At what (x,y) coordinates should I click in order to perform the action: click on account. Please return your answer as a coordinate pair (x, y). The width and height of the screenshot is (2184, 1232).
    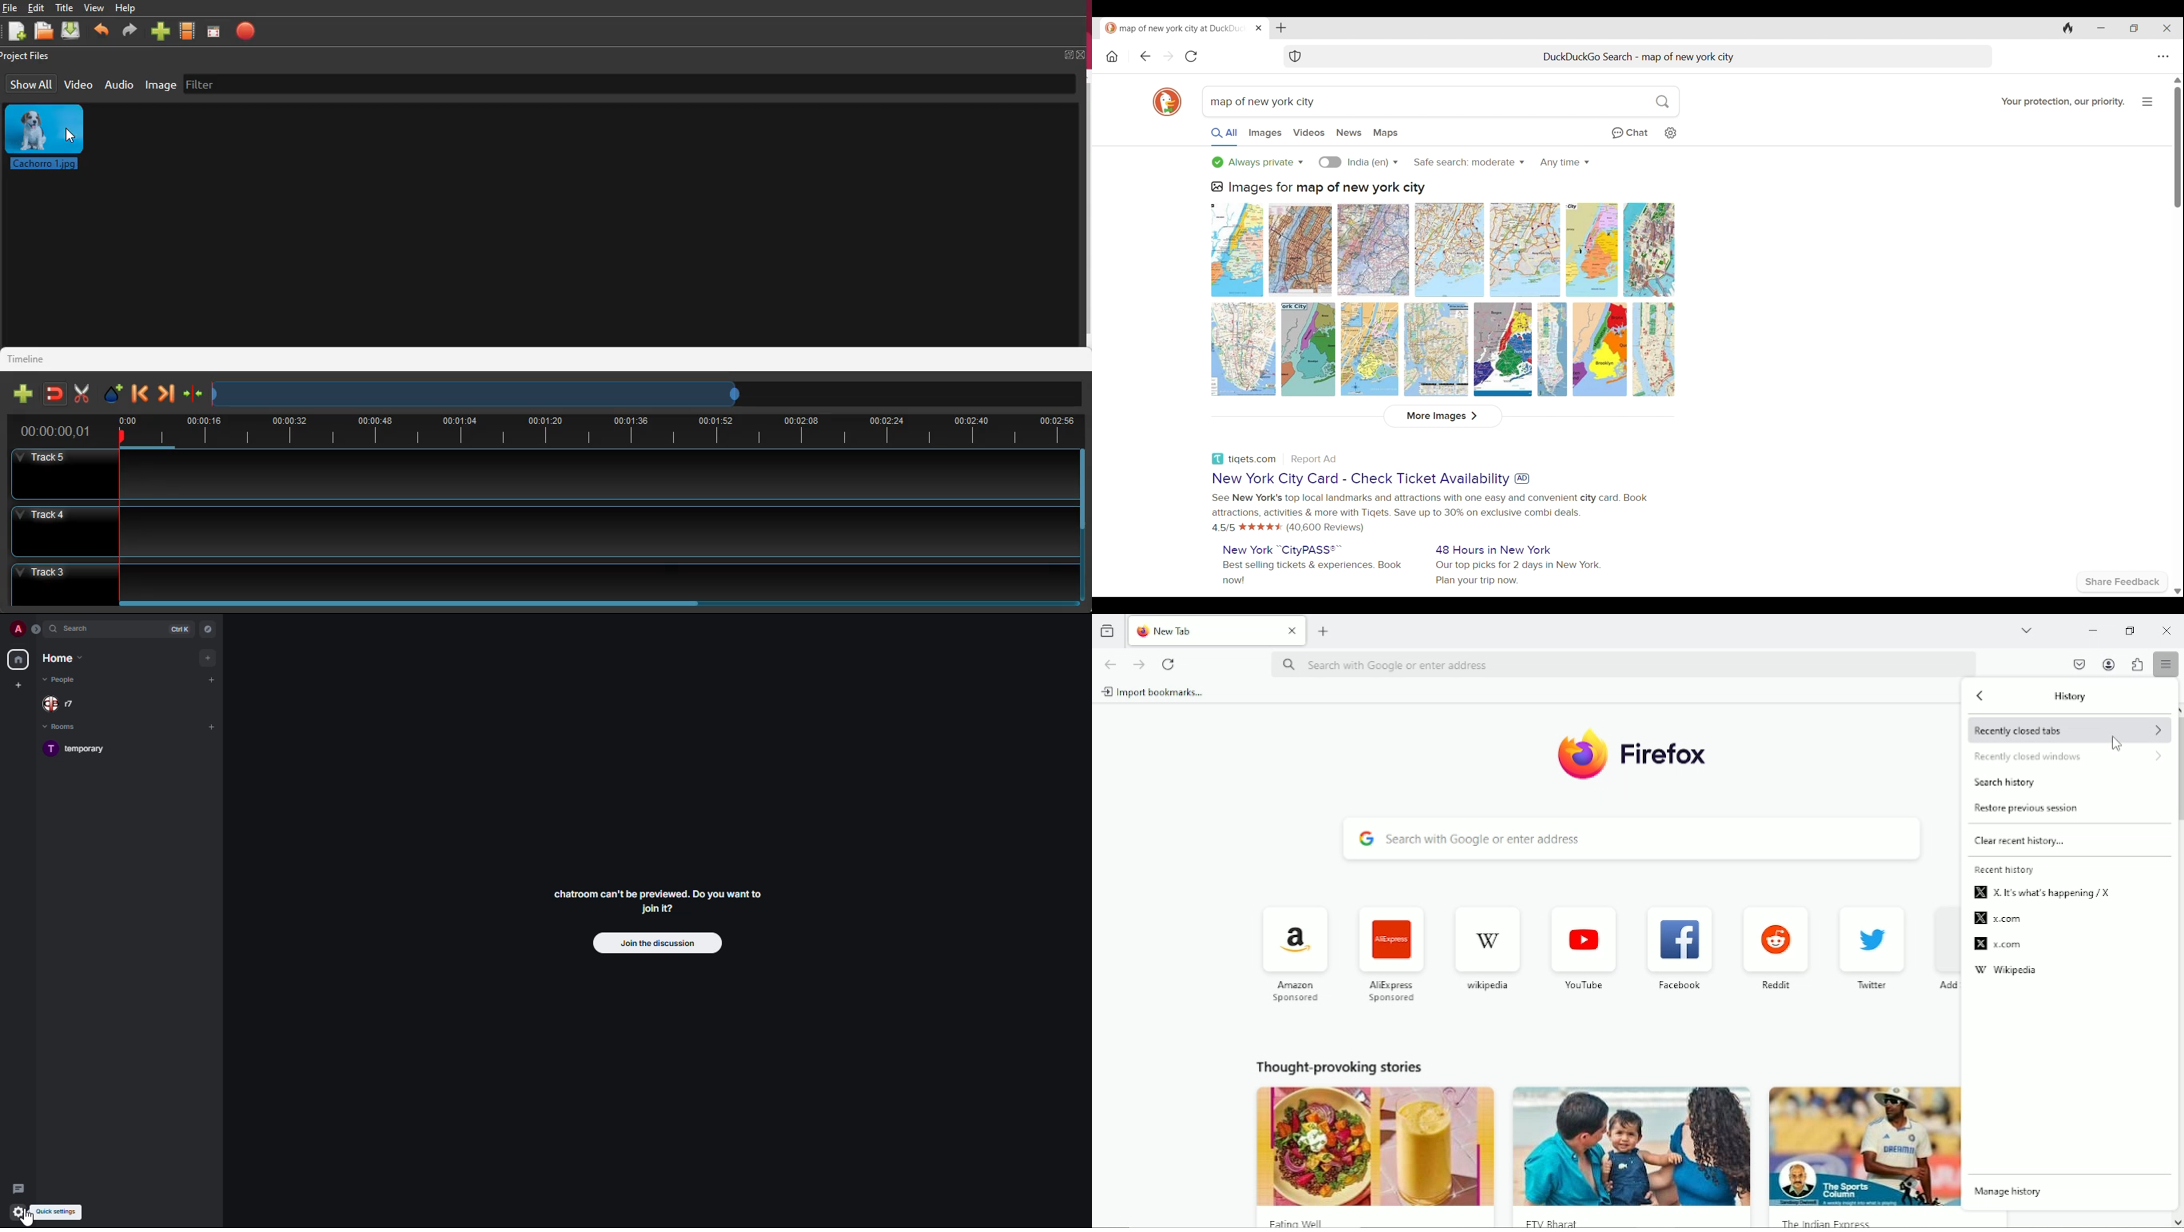
    Looking at the image, I should click on (2109, 665).